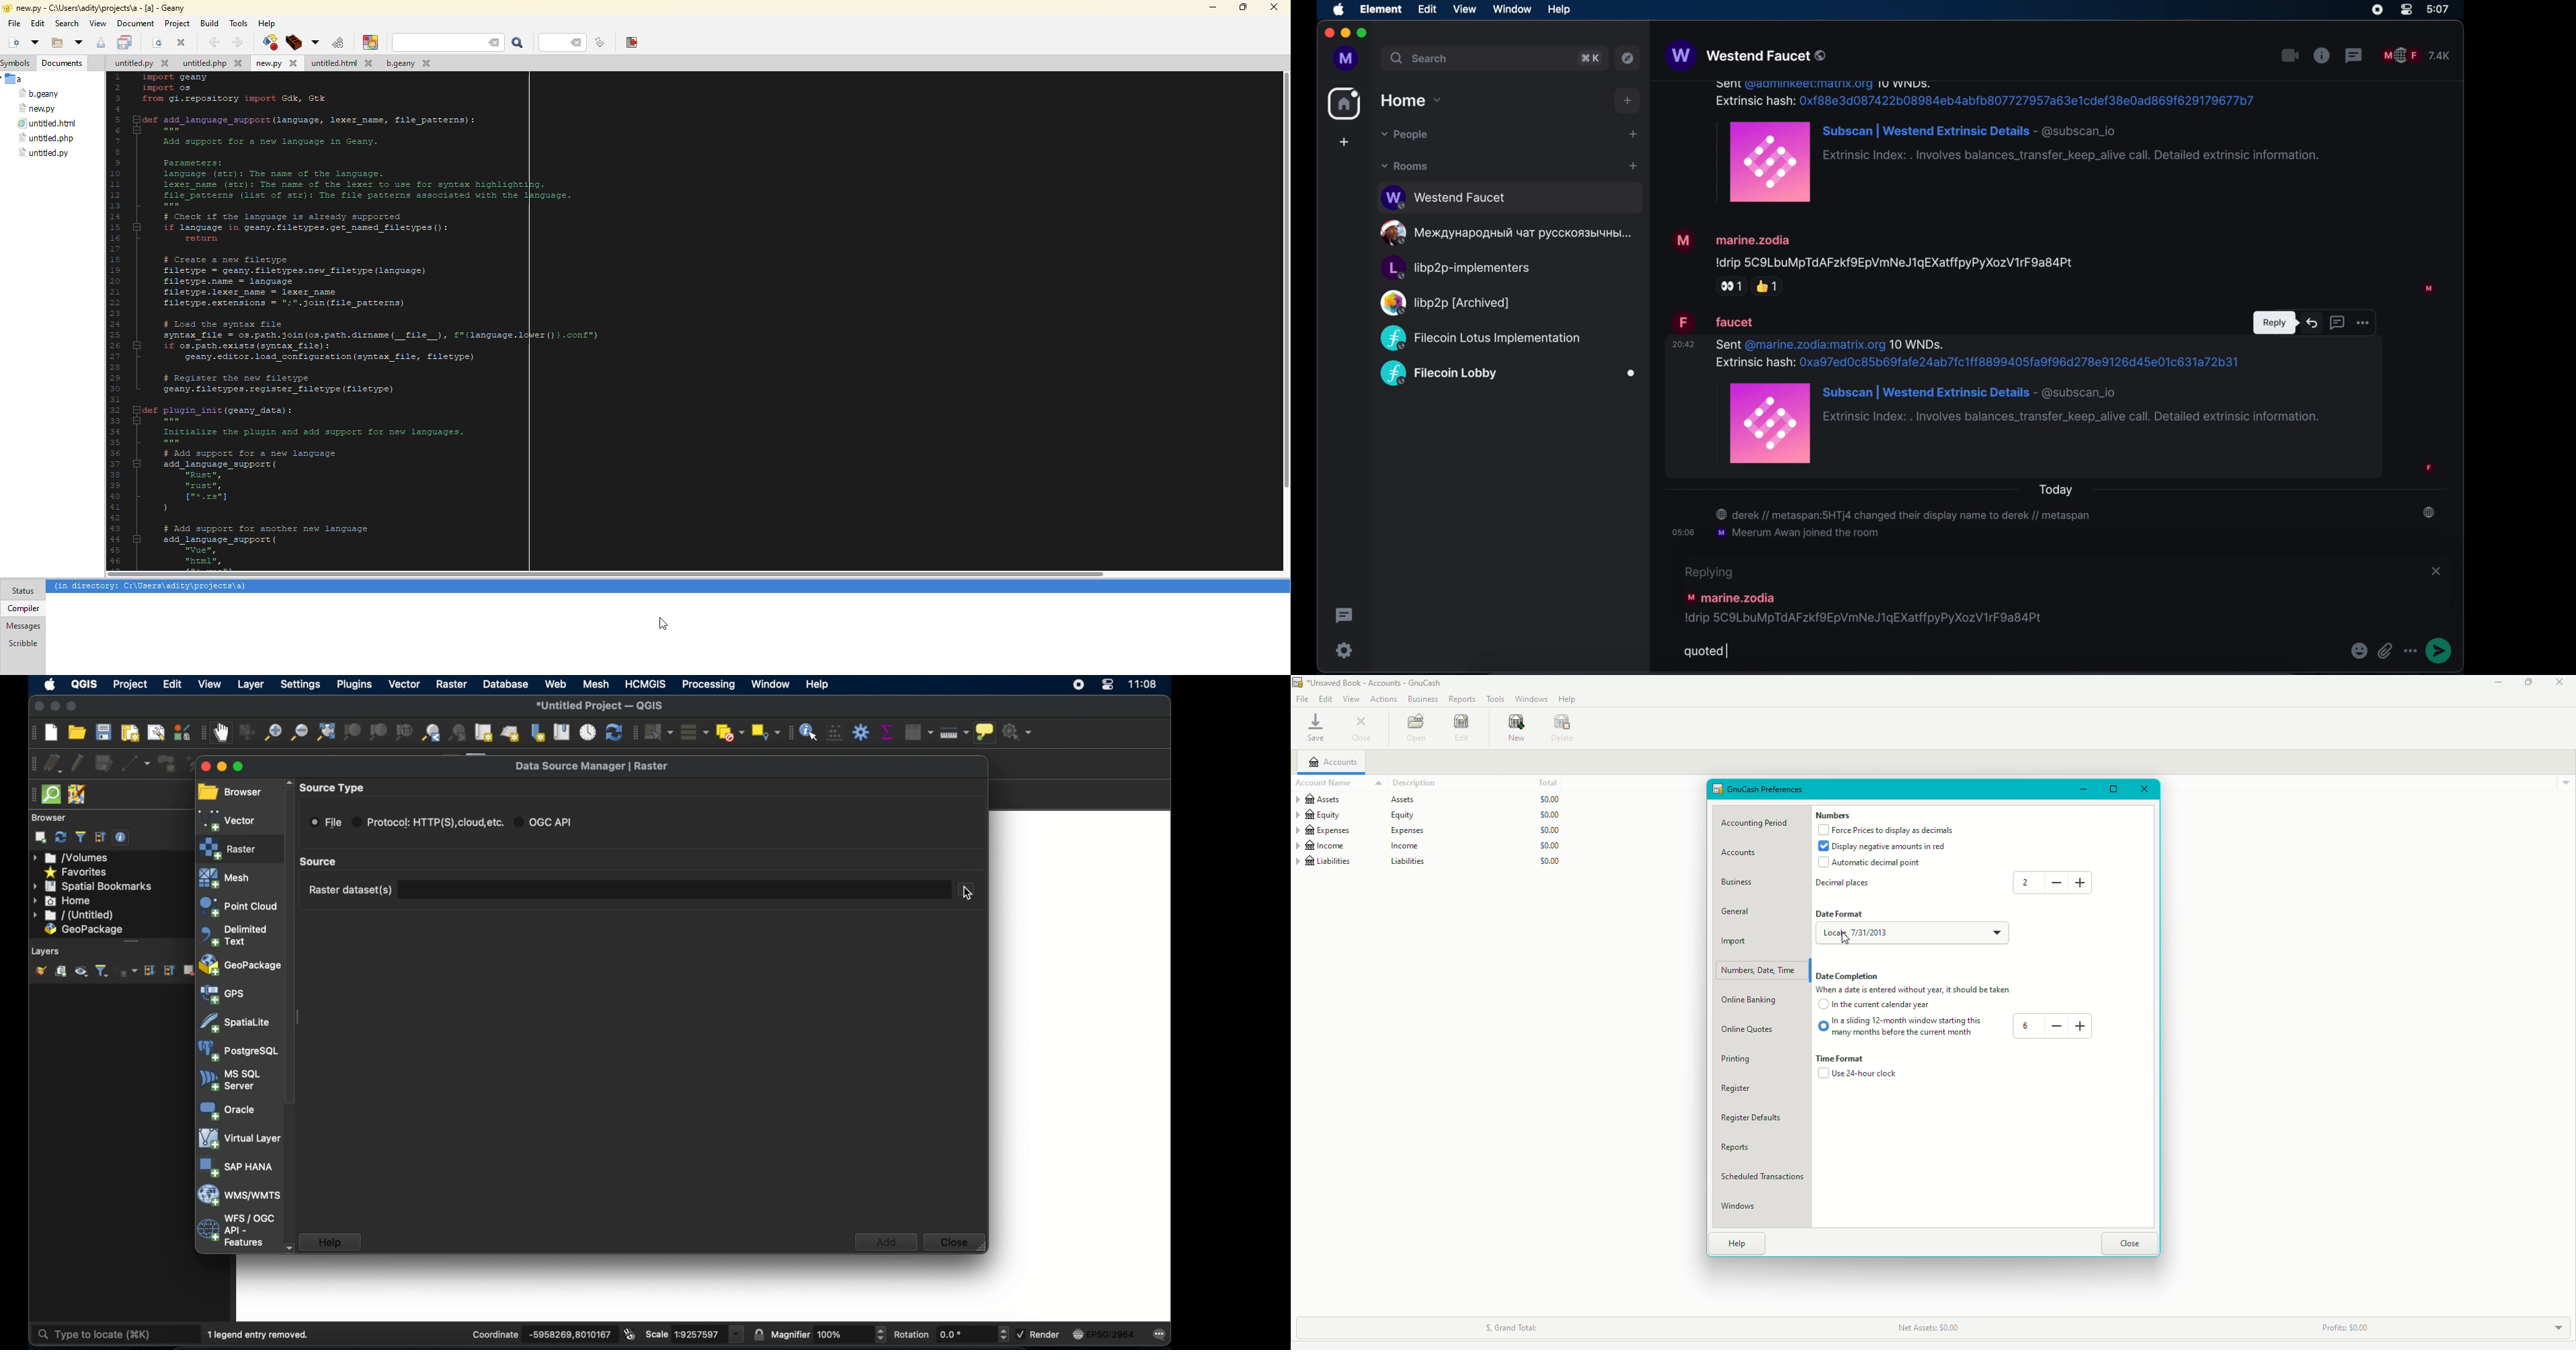 This screenshot has height=1372, width=2576. What do you see at coordinates (2131, 1241) in the screenshot?
I see `Close` at bounding box center [2131, 1241].